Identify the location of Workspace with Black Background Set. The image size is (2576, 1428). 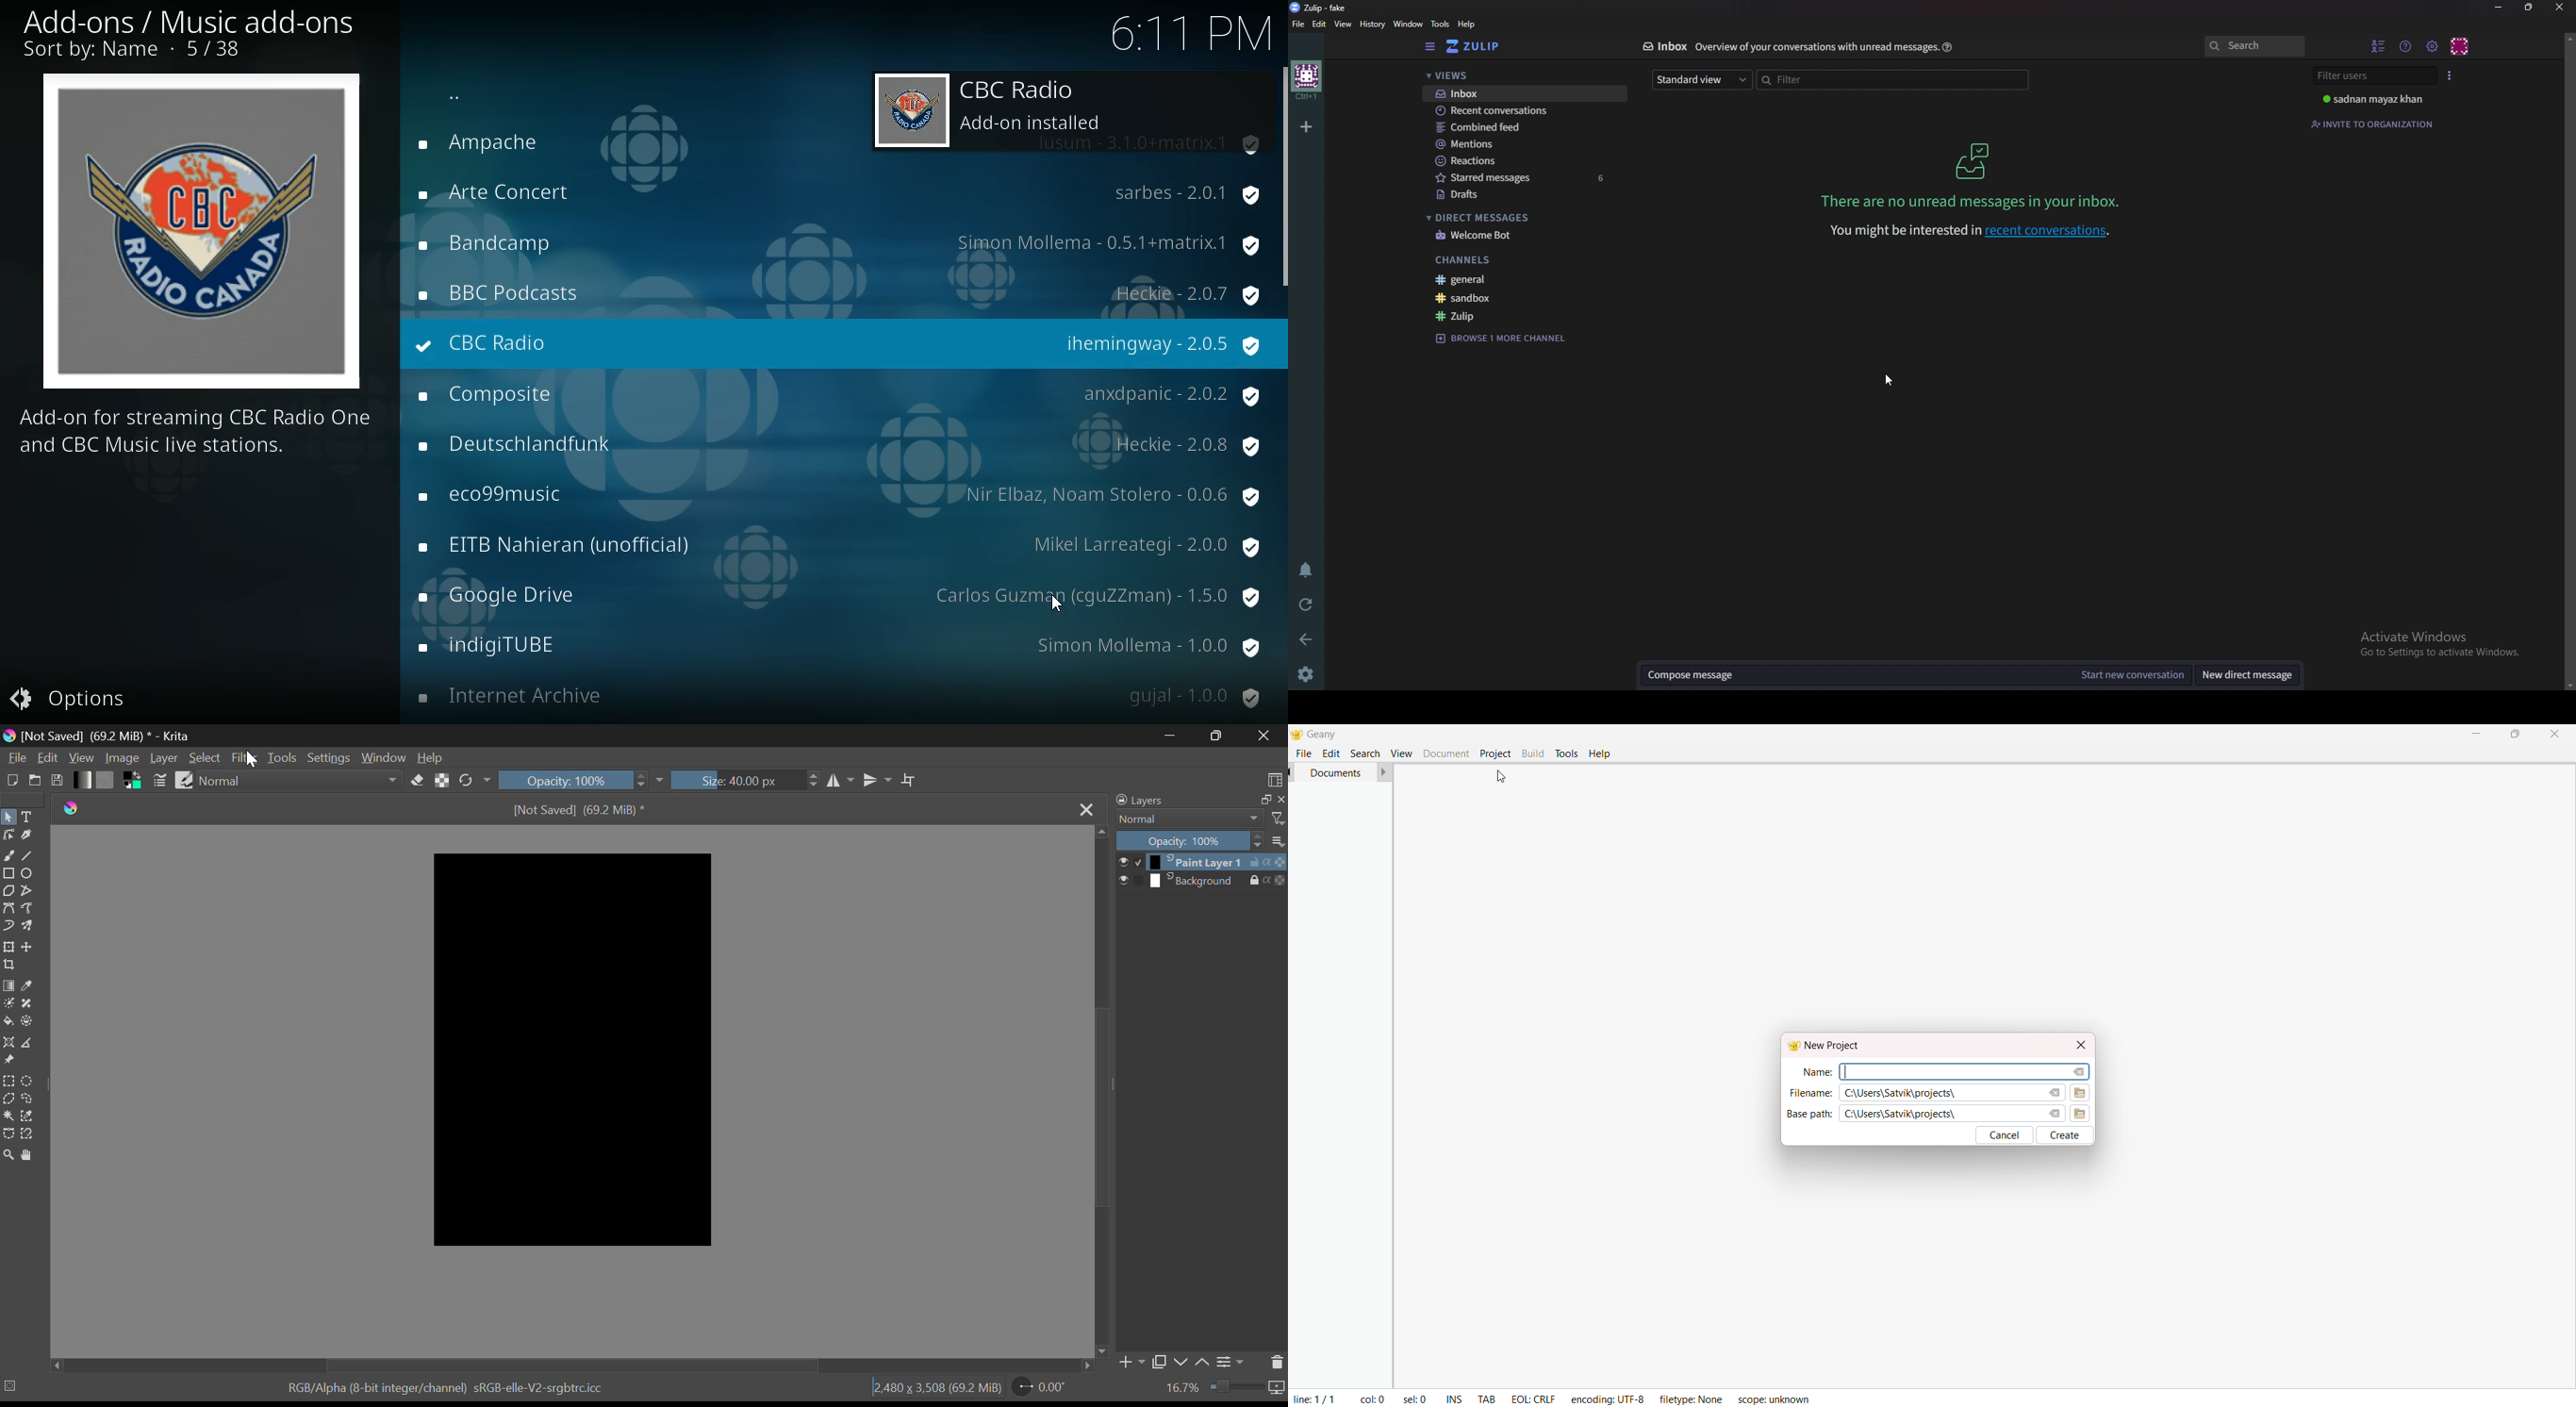
(575, 1050).